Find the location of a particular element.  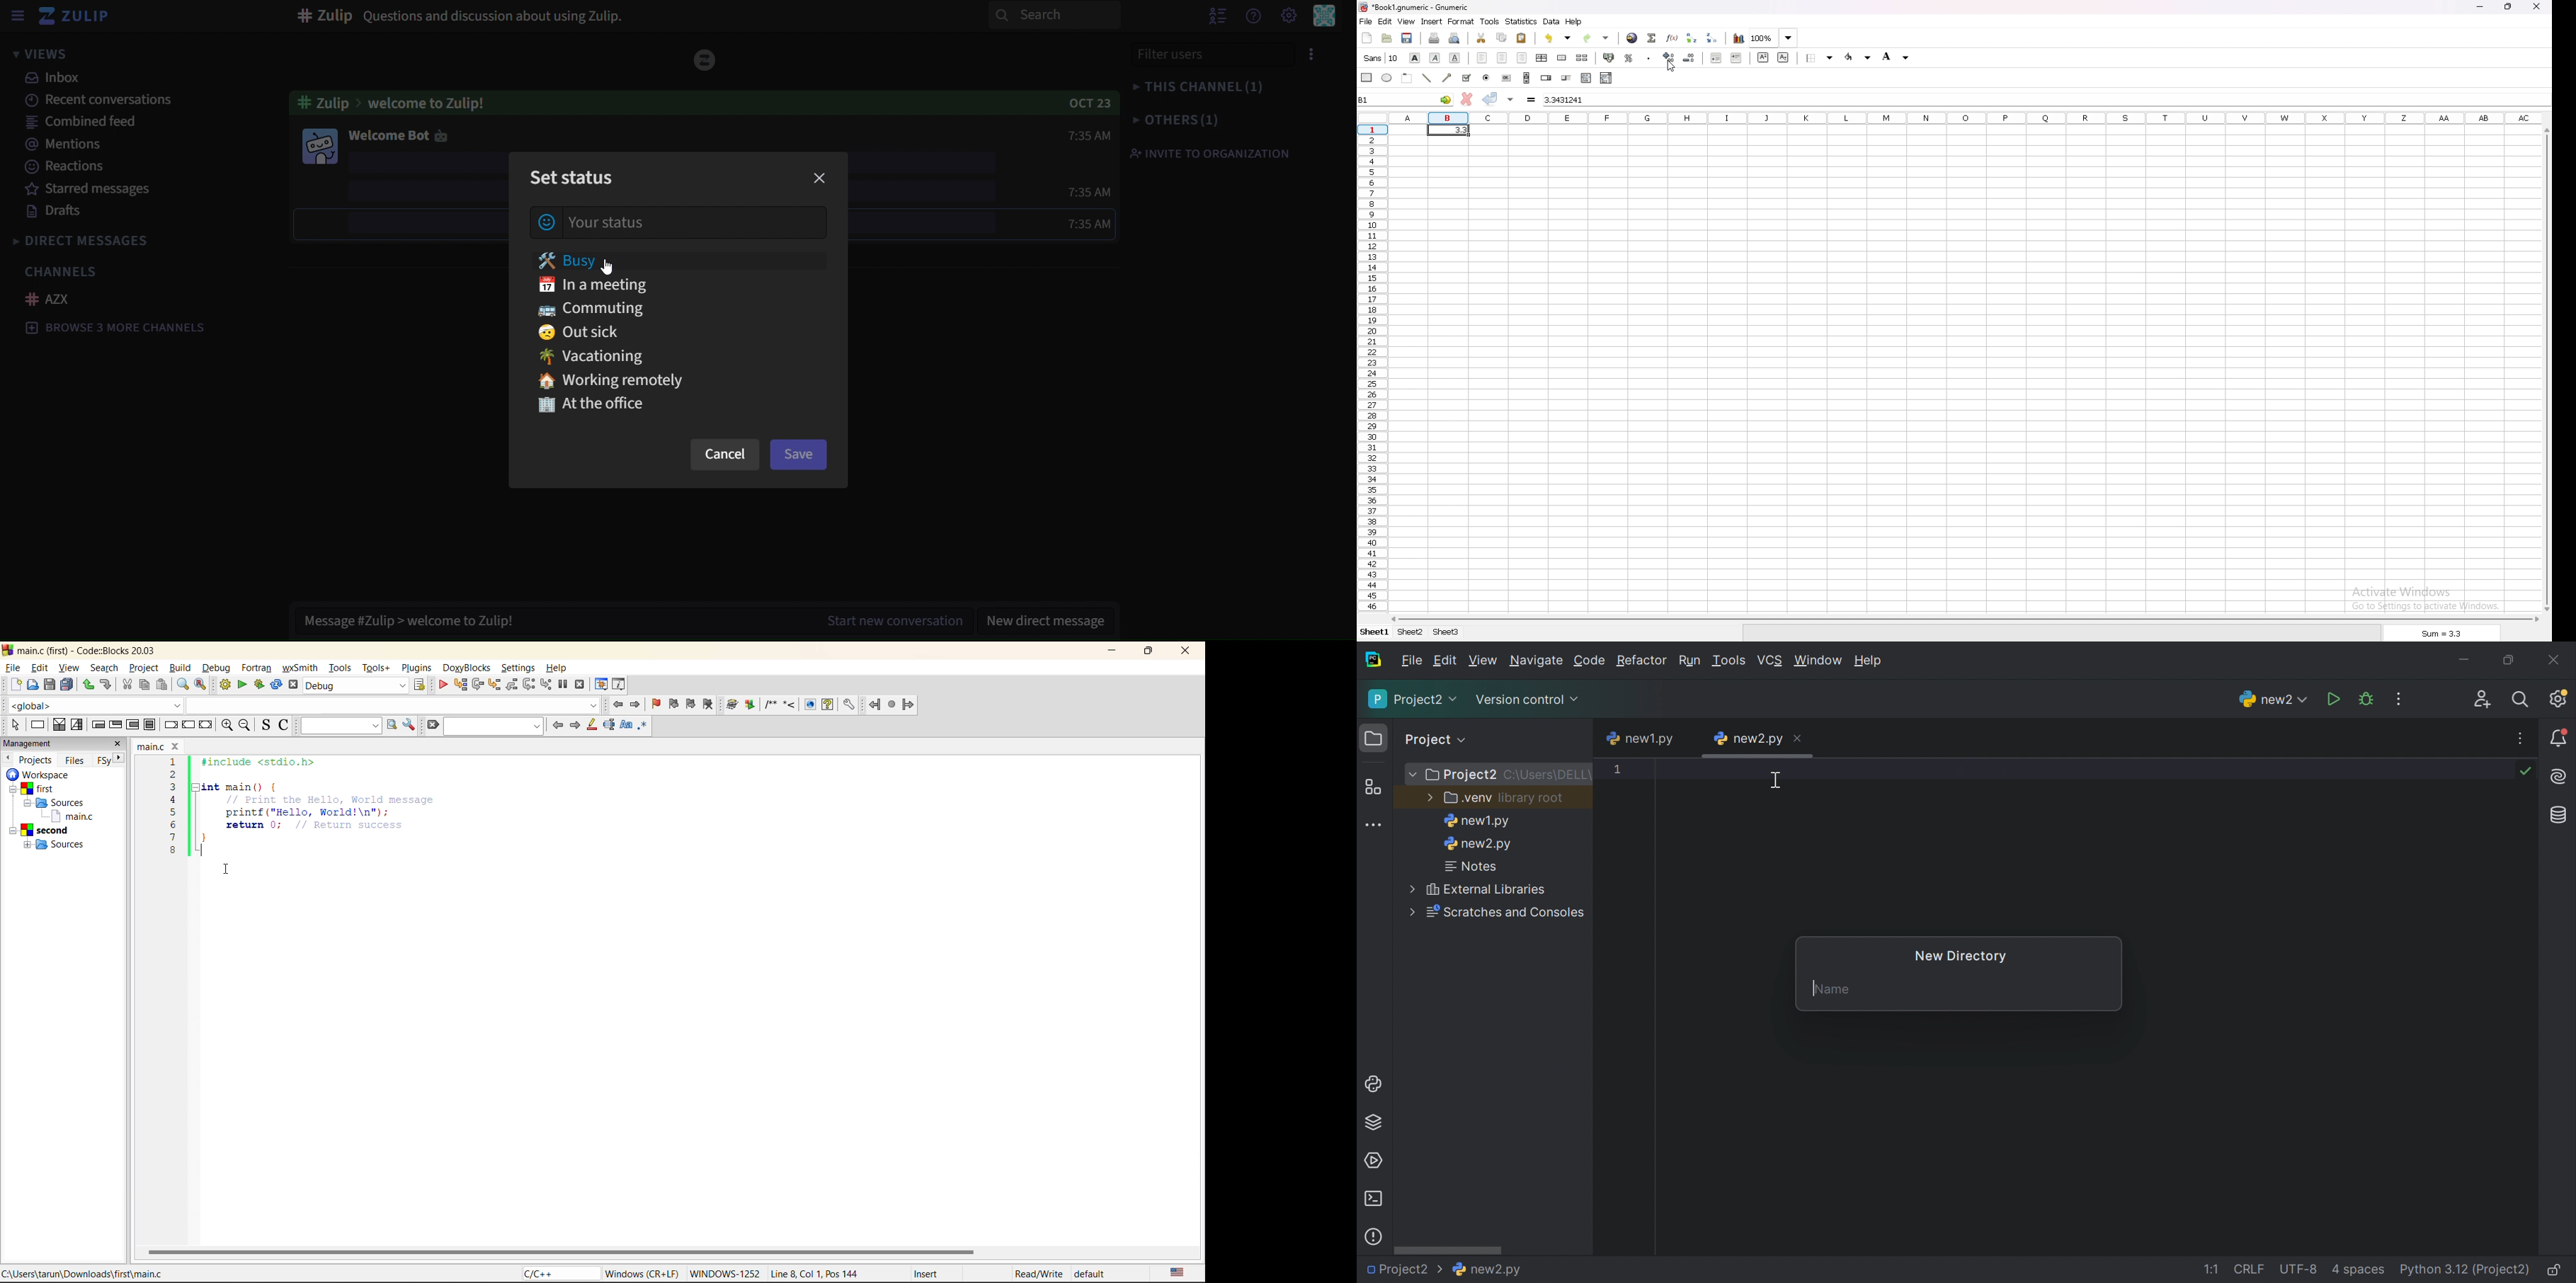

More actions is located at coordinates (2400, 698).